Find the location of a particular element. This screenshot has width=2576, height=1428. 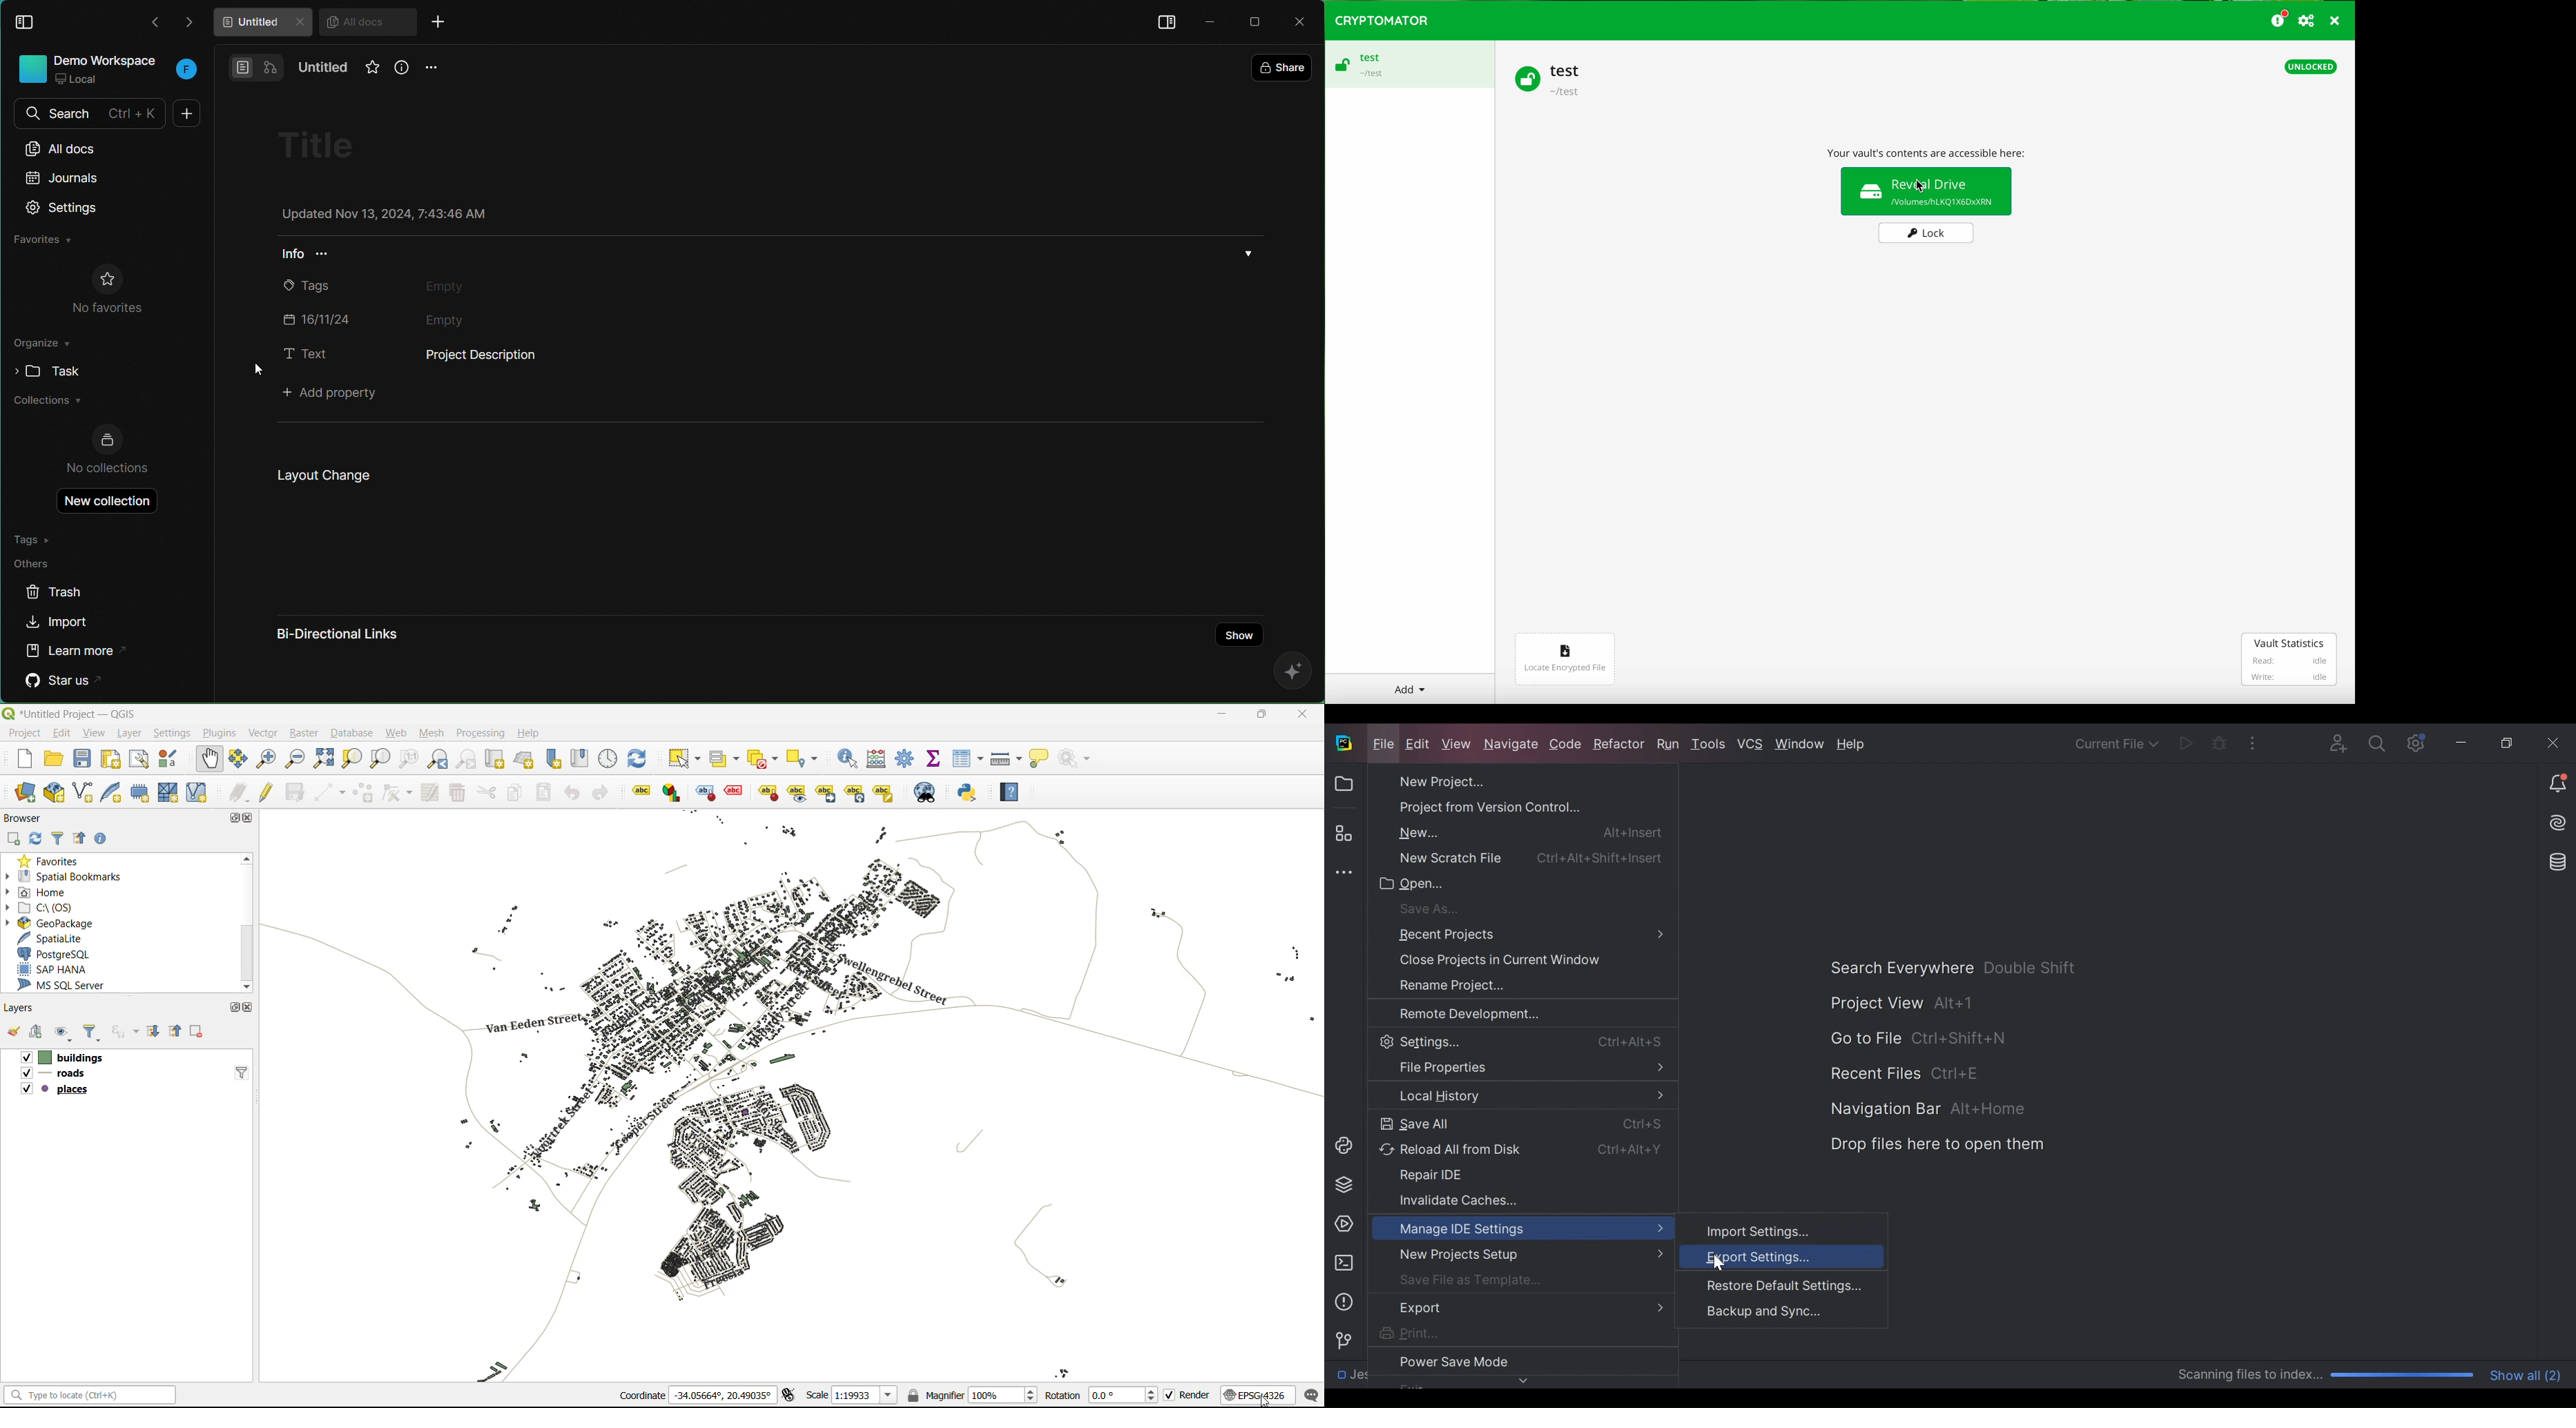

no favorites is located at coordinates (108, 290).